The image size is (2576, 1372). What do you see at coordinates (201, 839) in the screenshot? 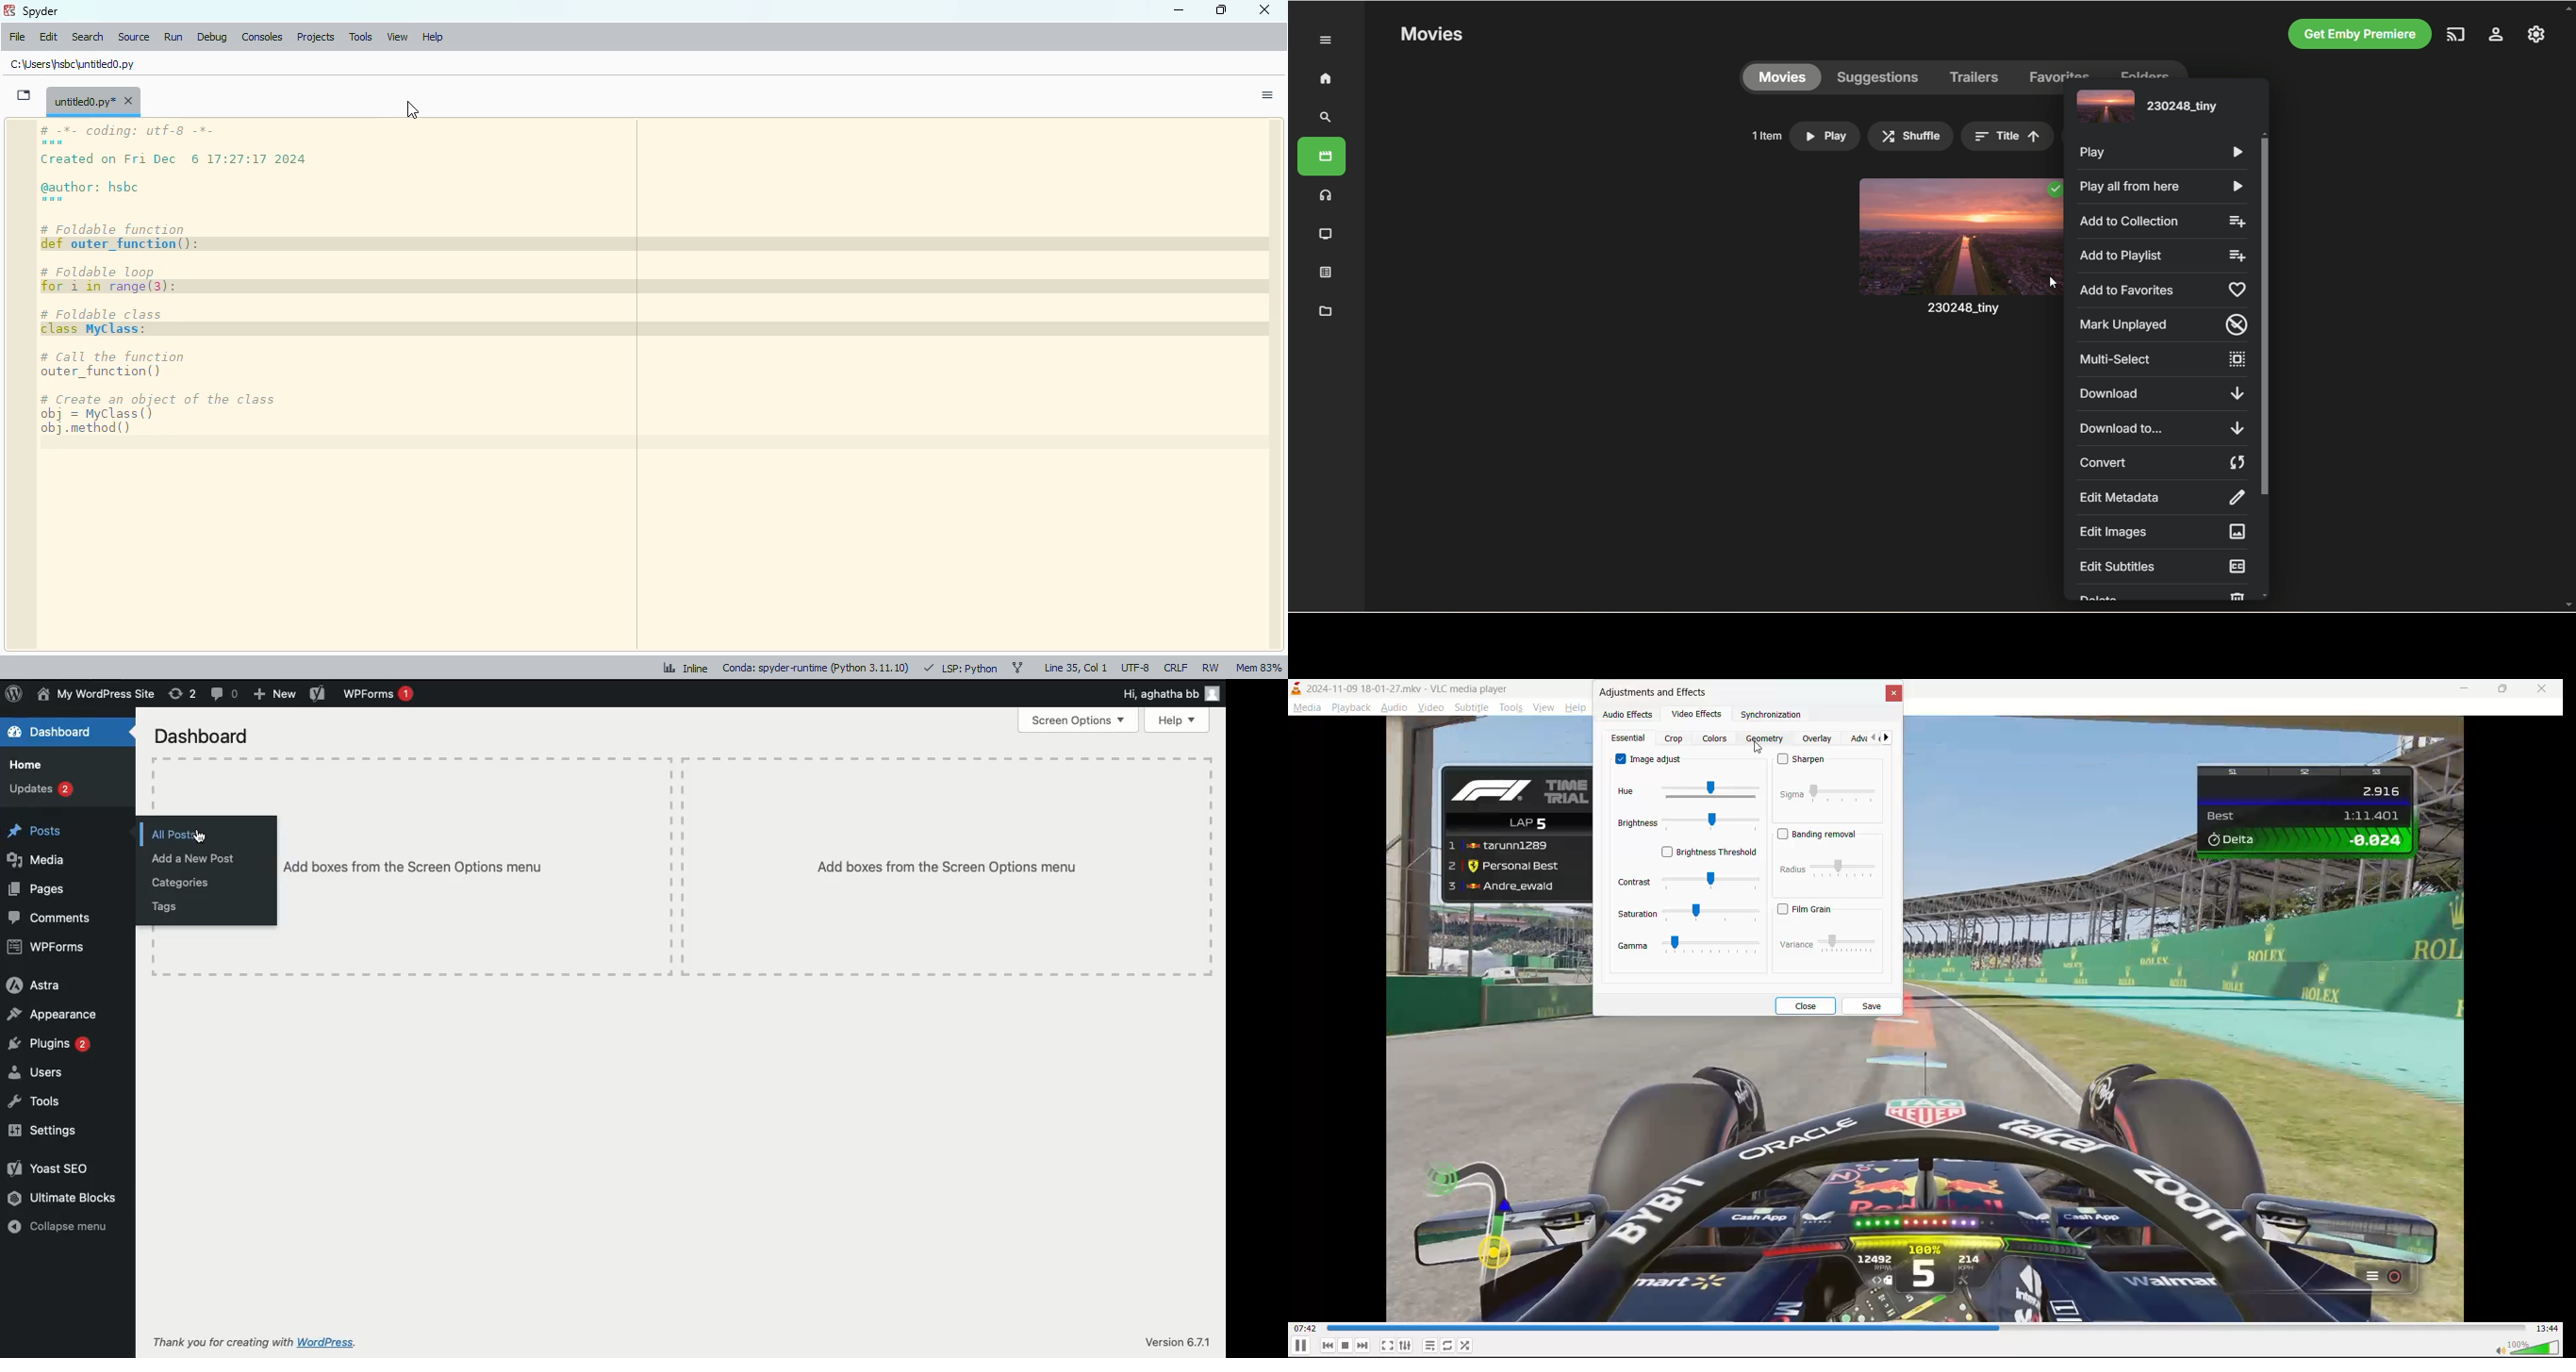
I see `cursor` at bounding box center [201, 839].